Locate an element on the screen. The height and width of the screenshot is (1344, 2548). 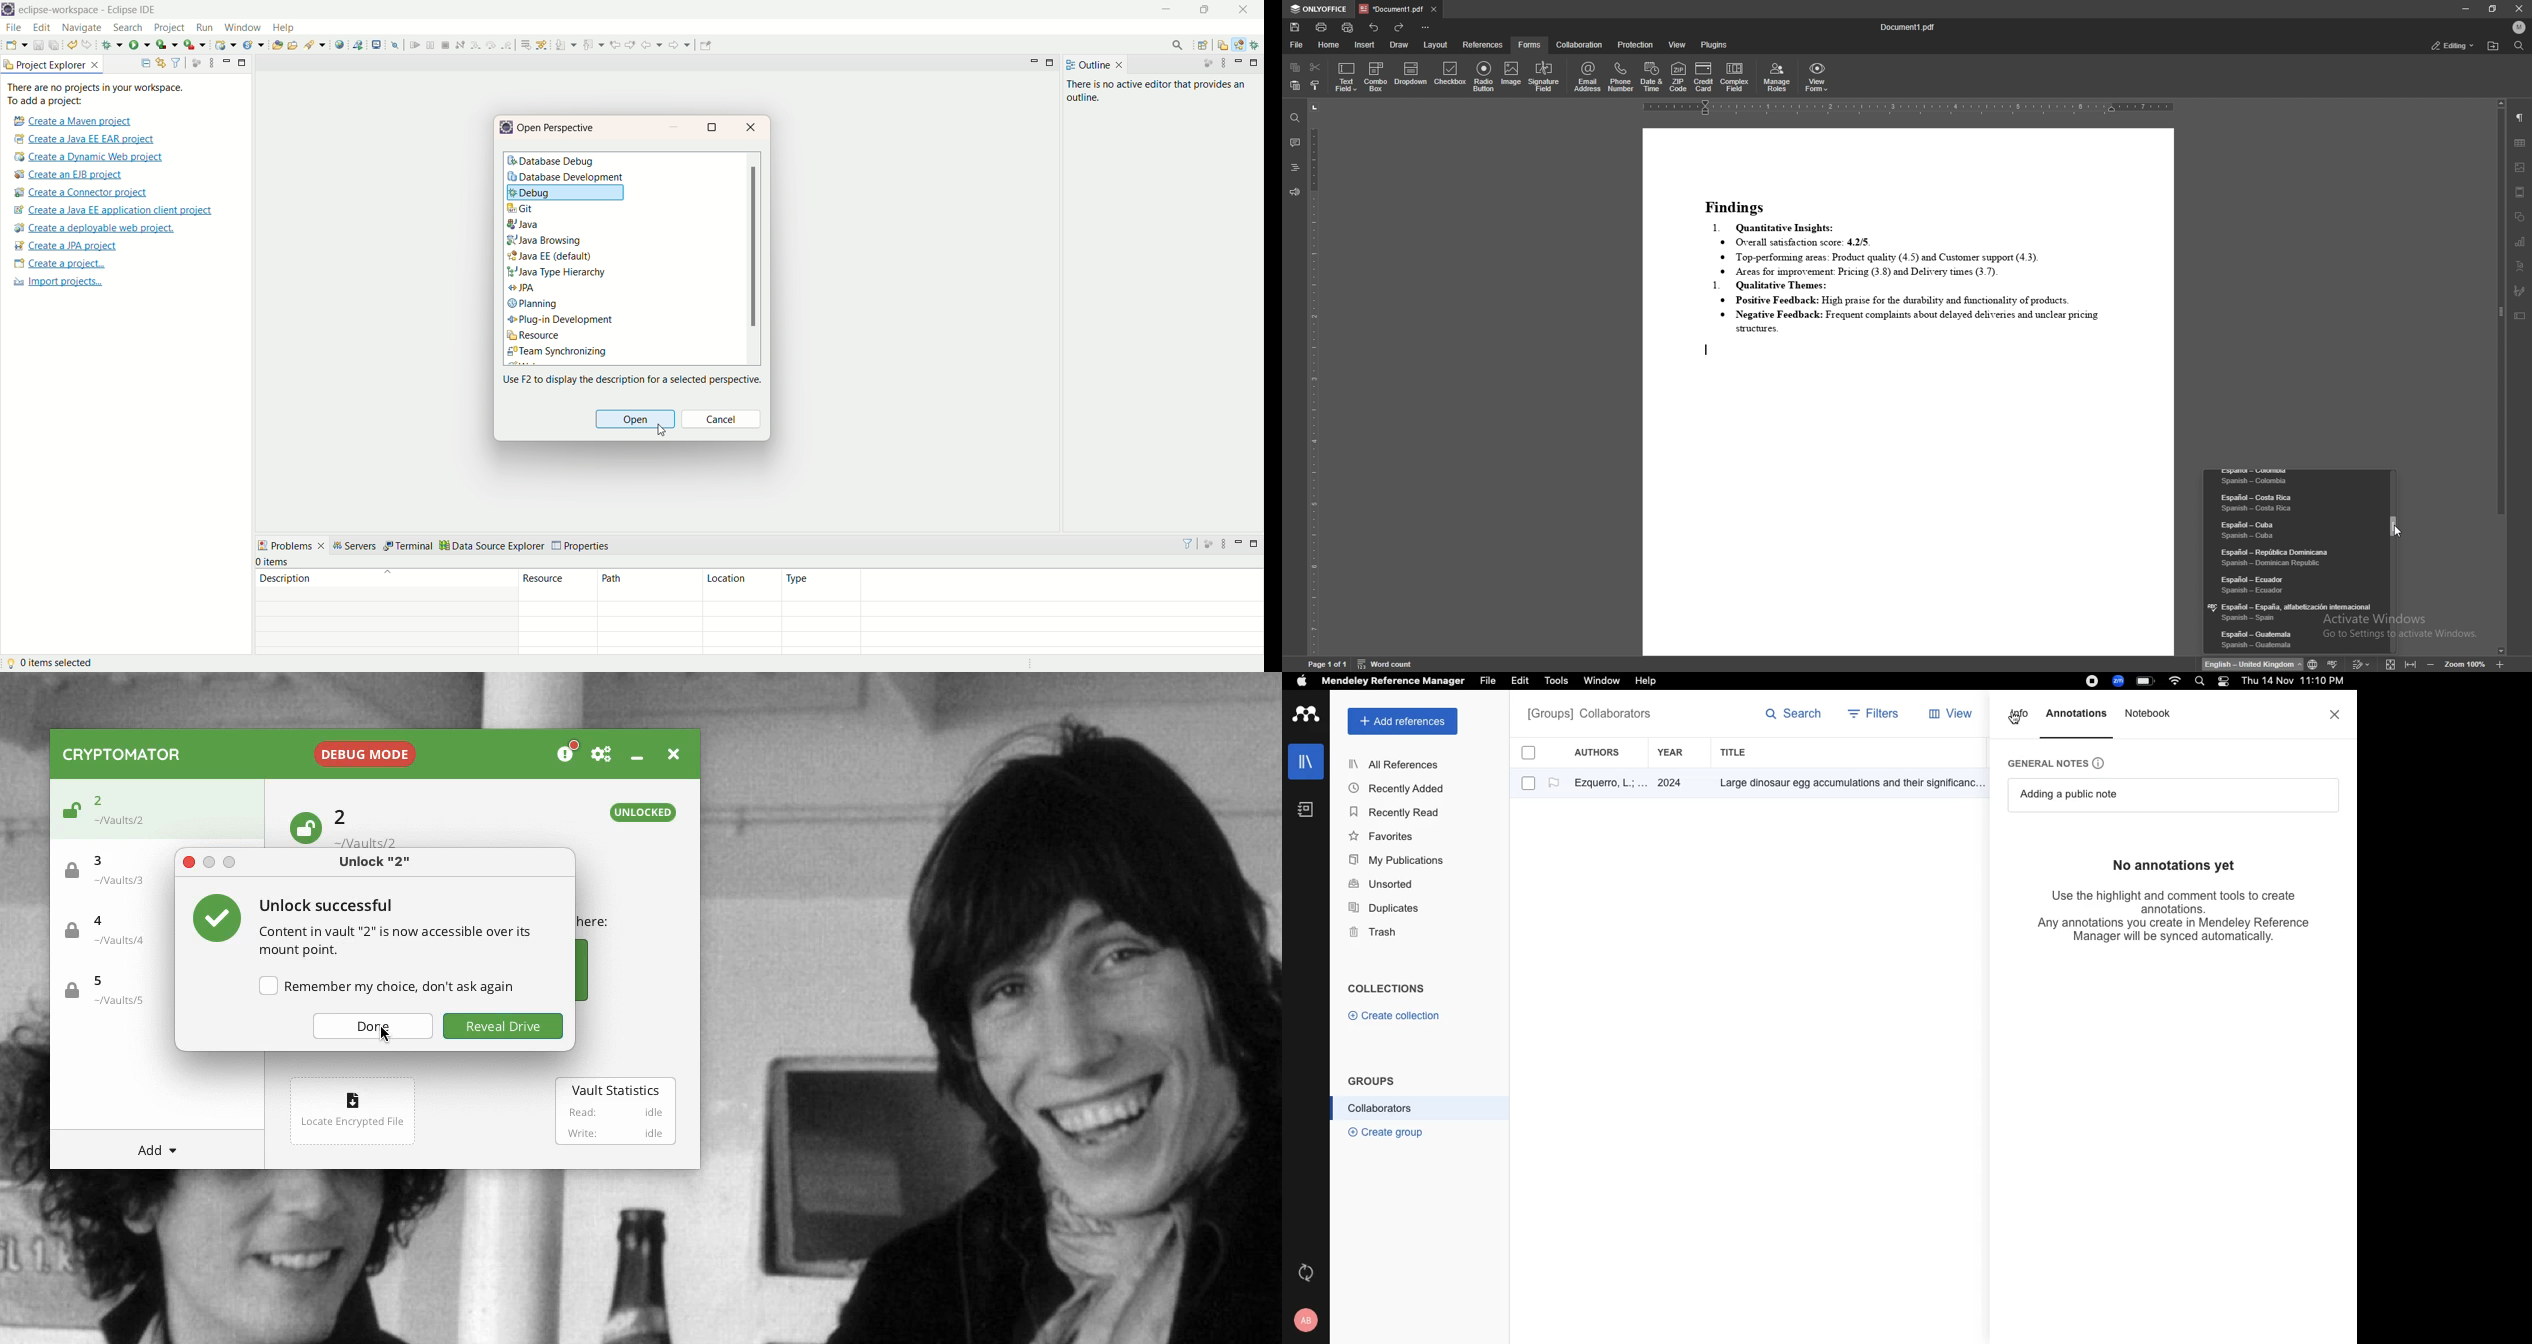
create project is located at coordinates (57, 264).